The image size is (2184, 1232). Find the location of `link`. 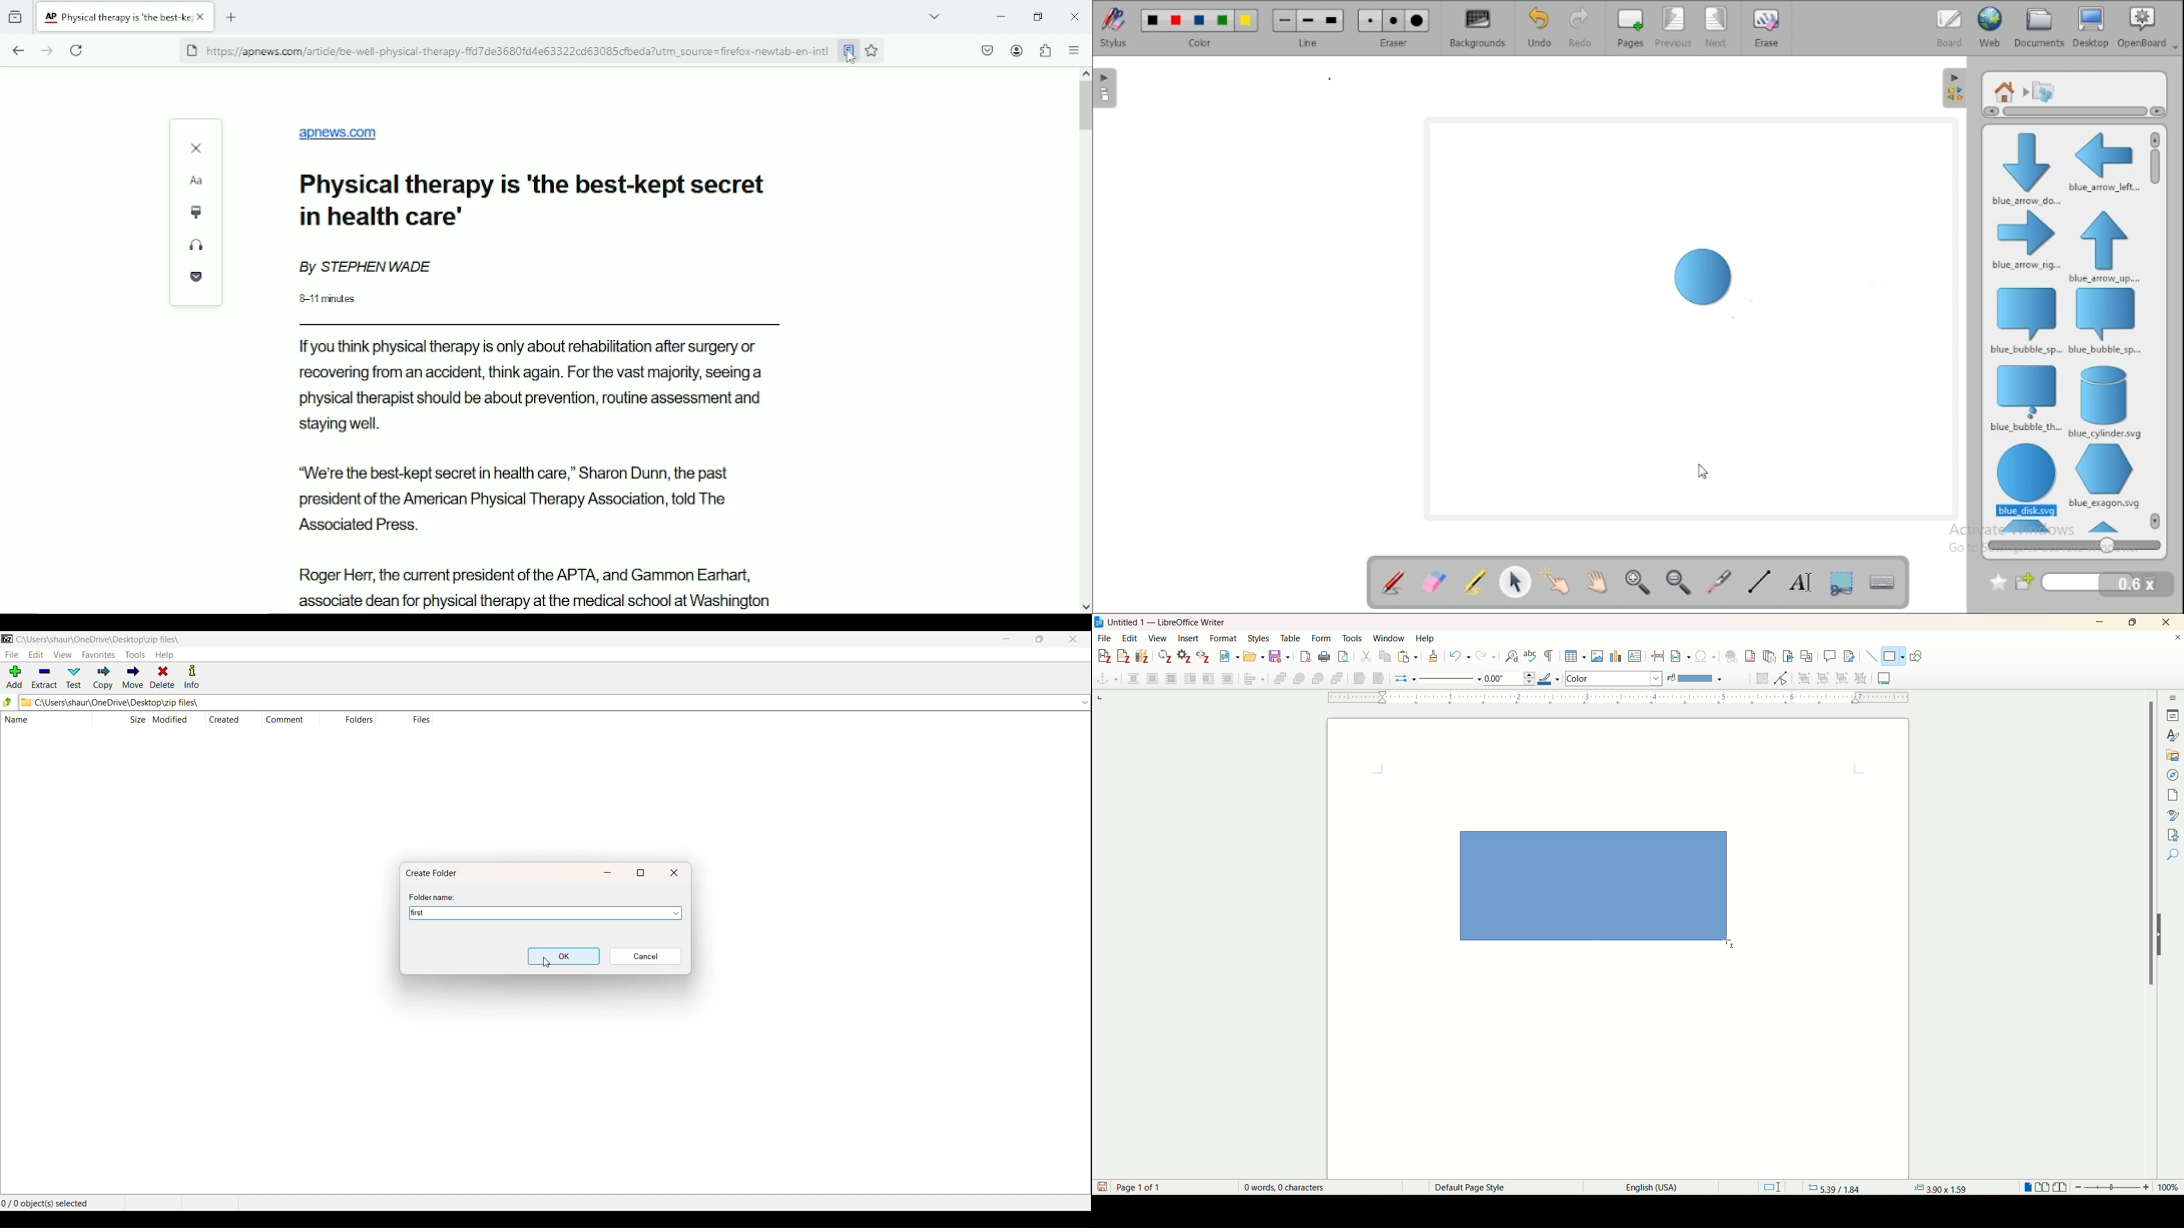

link is located at coordinates (520, 51).